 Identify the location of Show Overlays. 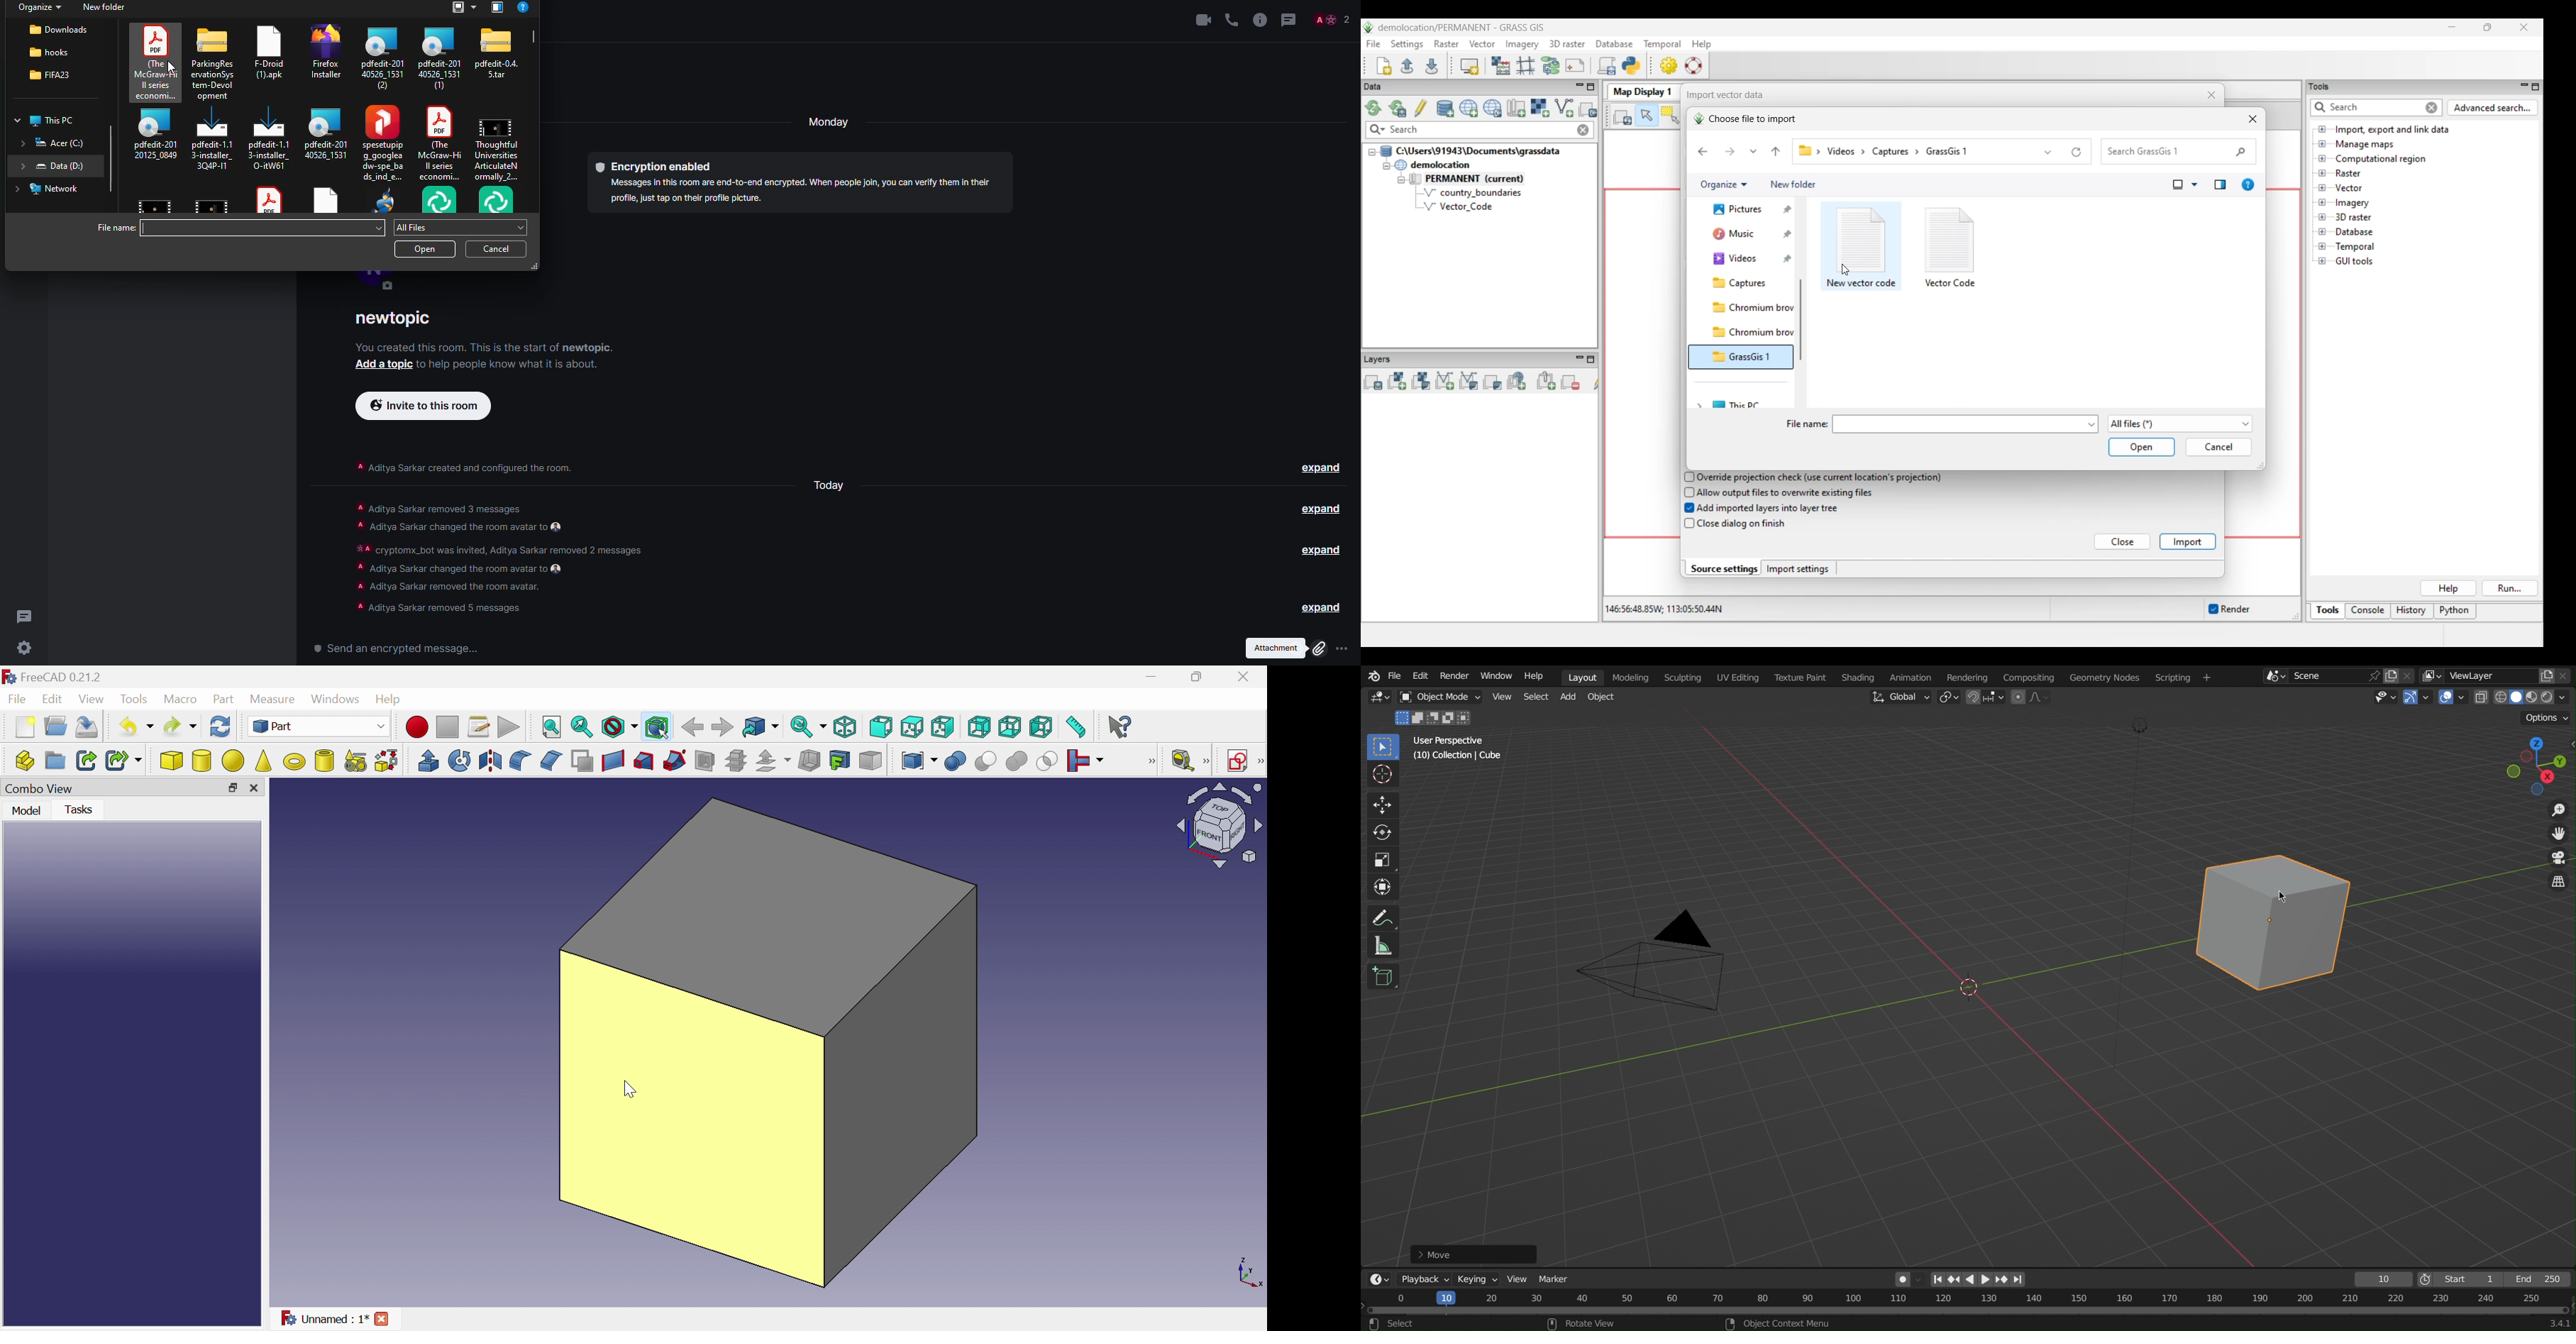
(2453, 697).